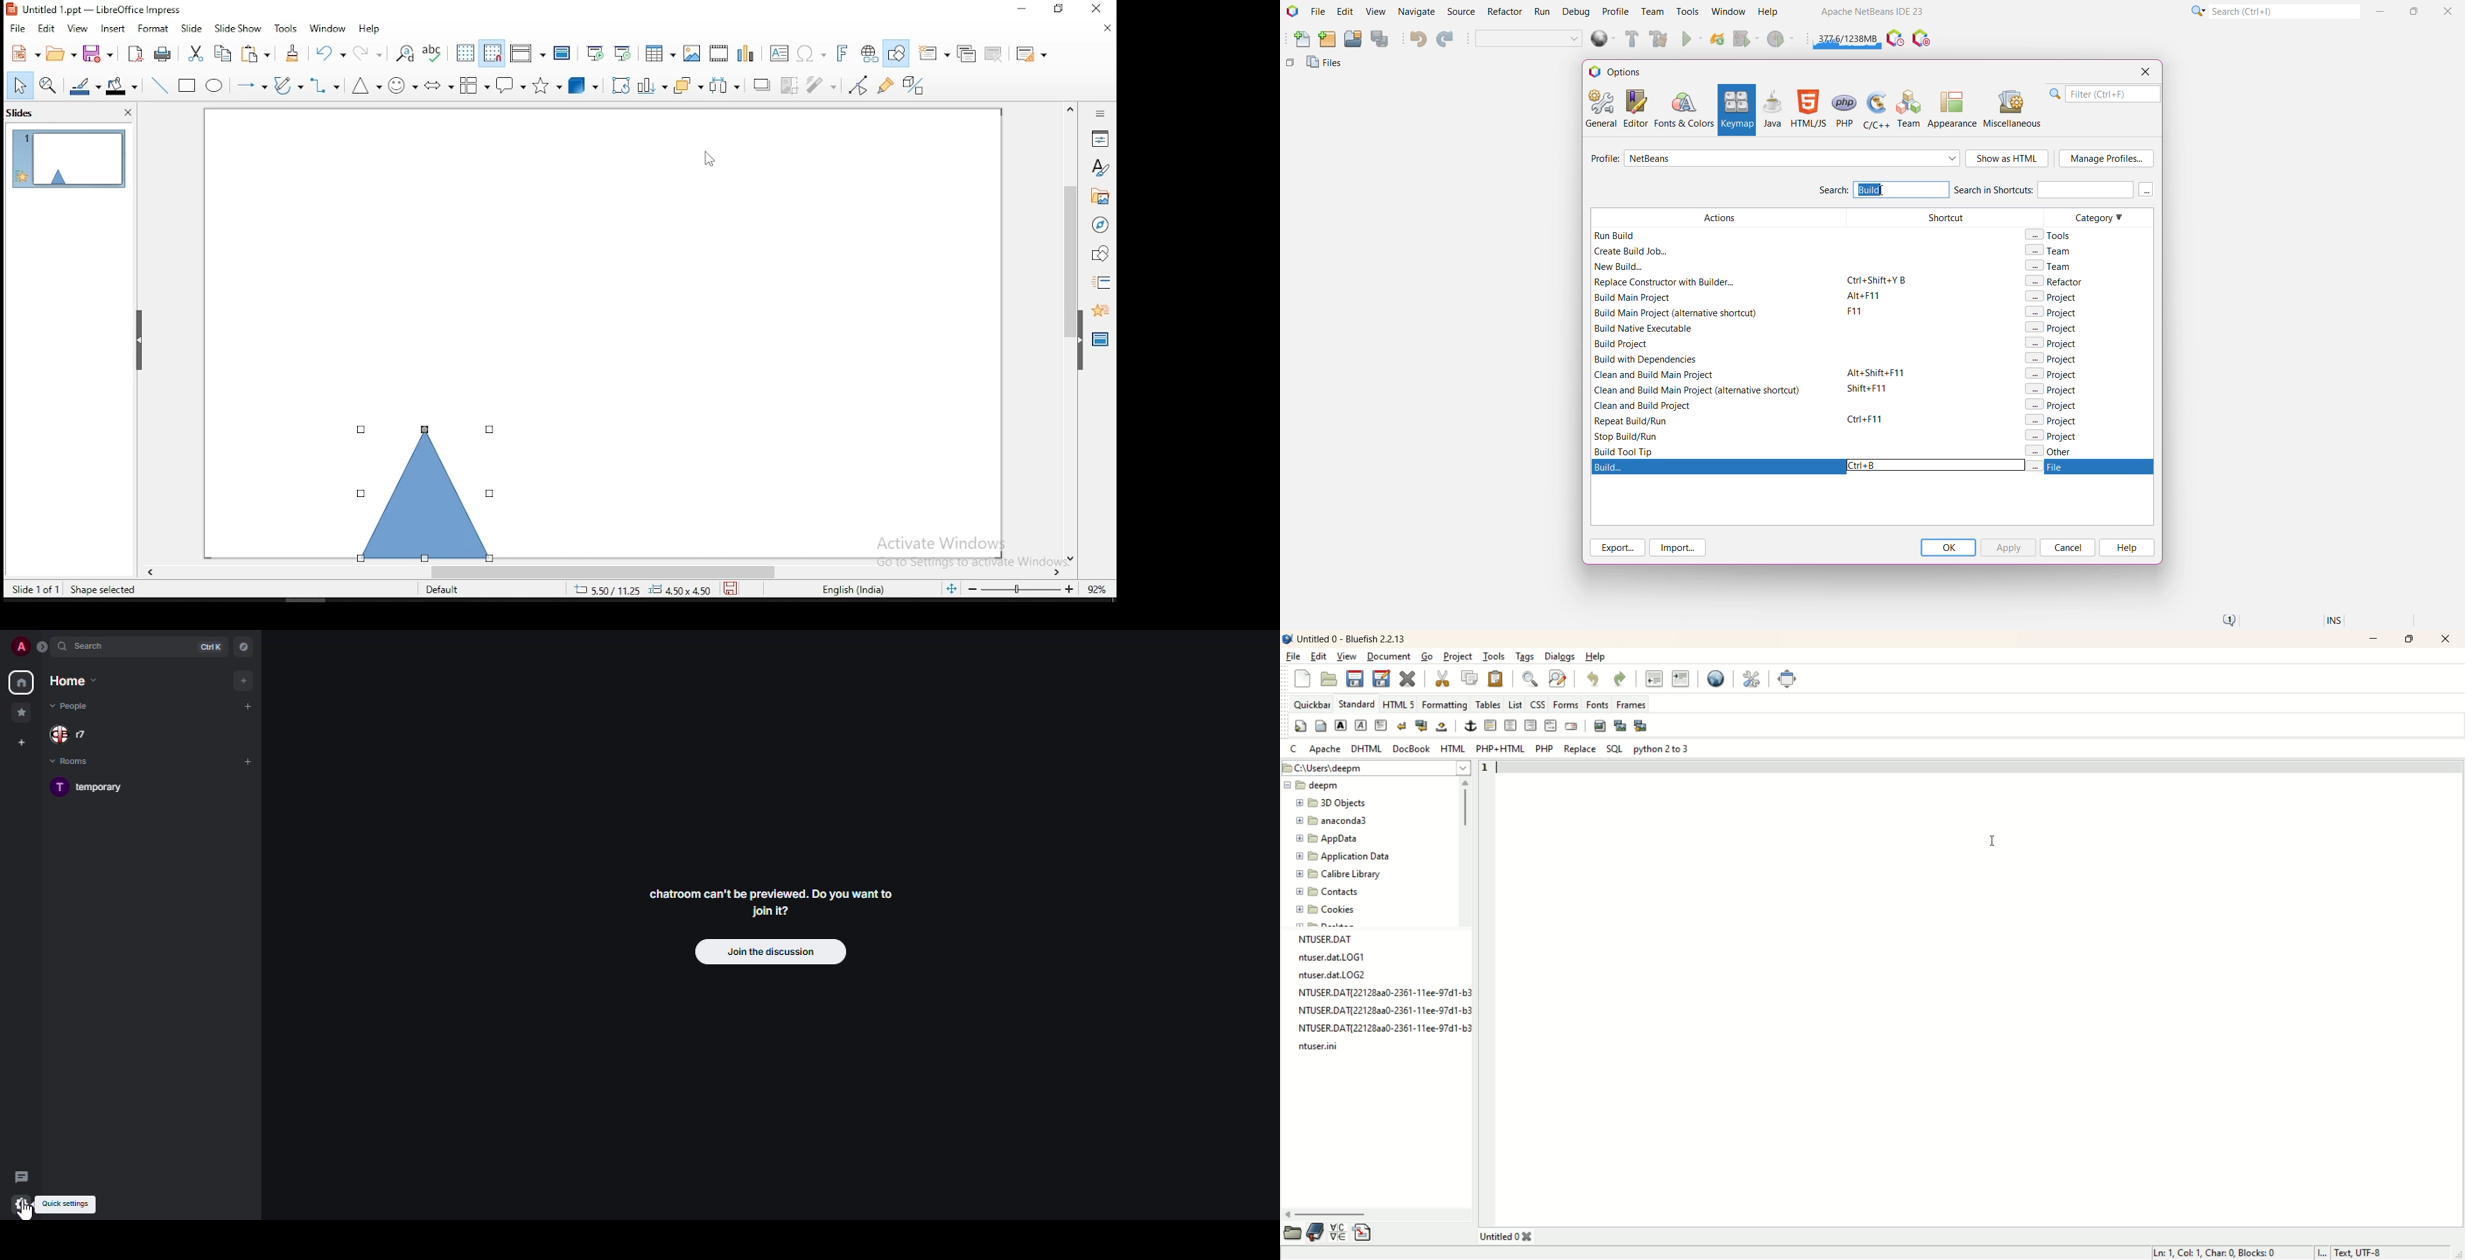 Image resolution: width=2492 pixels, height=1260 pixels. What do you see at coordinates (935, 52) in the screenshot?
I see `new slide` at bounding box center [935, 52].